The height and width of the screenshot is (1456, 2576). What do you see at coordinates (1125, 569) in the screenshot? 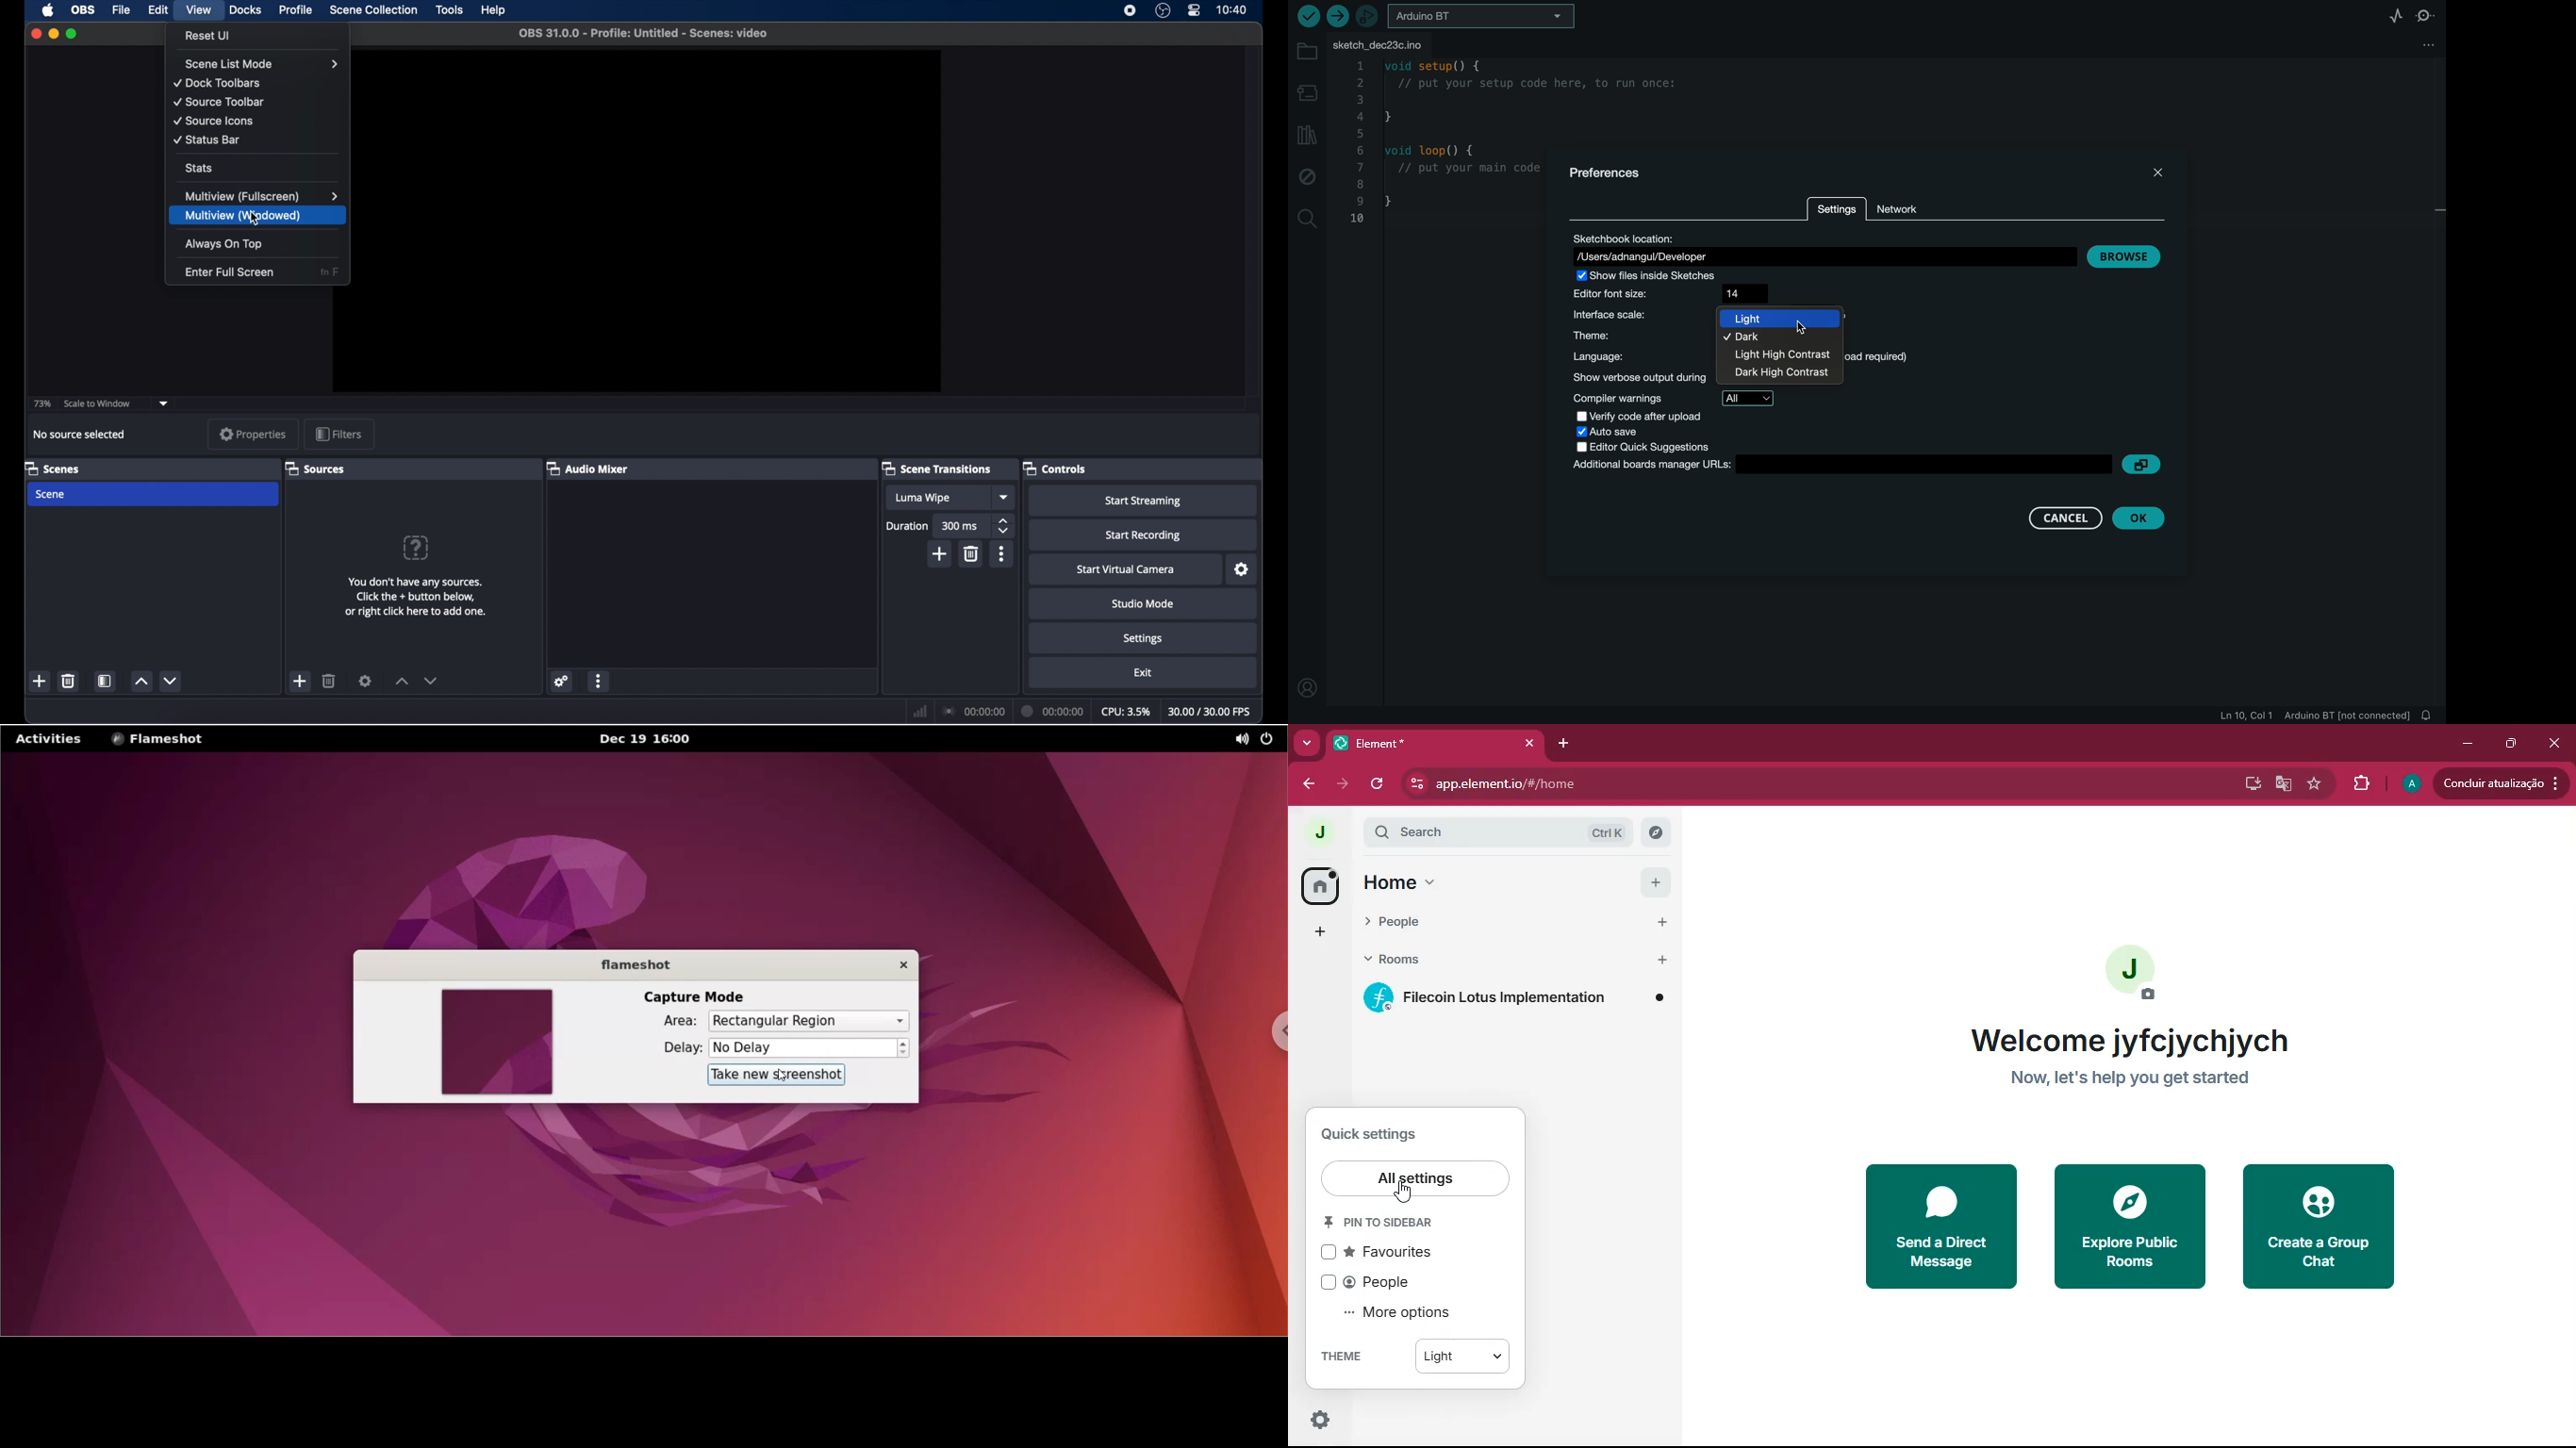
I see `start virtual camera` at bounding box center [1125, 569].